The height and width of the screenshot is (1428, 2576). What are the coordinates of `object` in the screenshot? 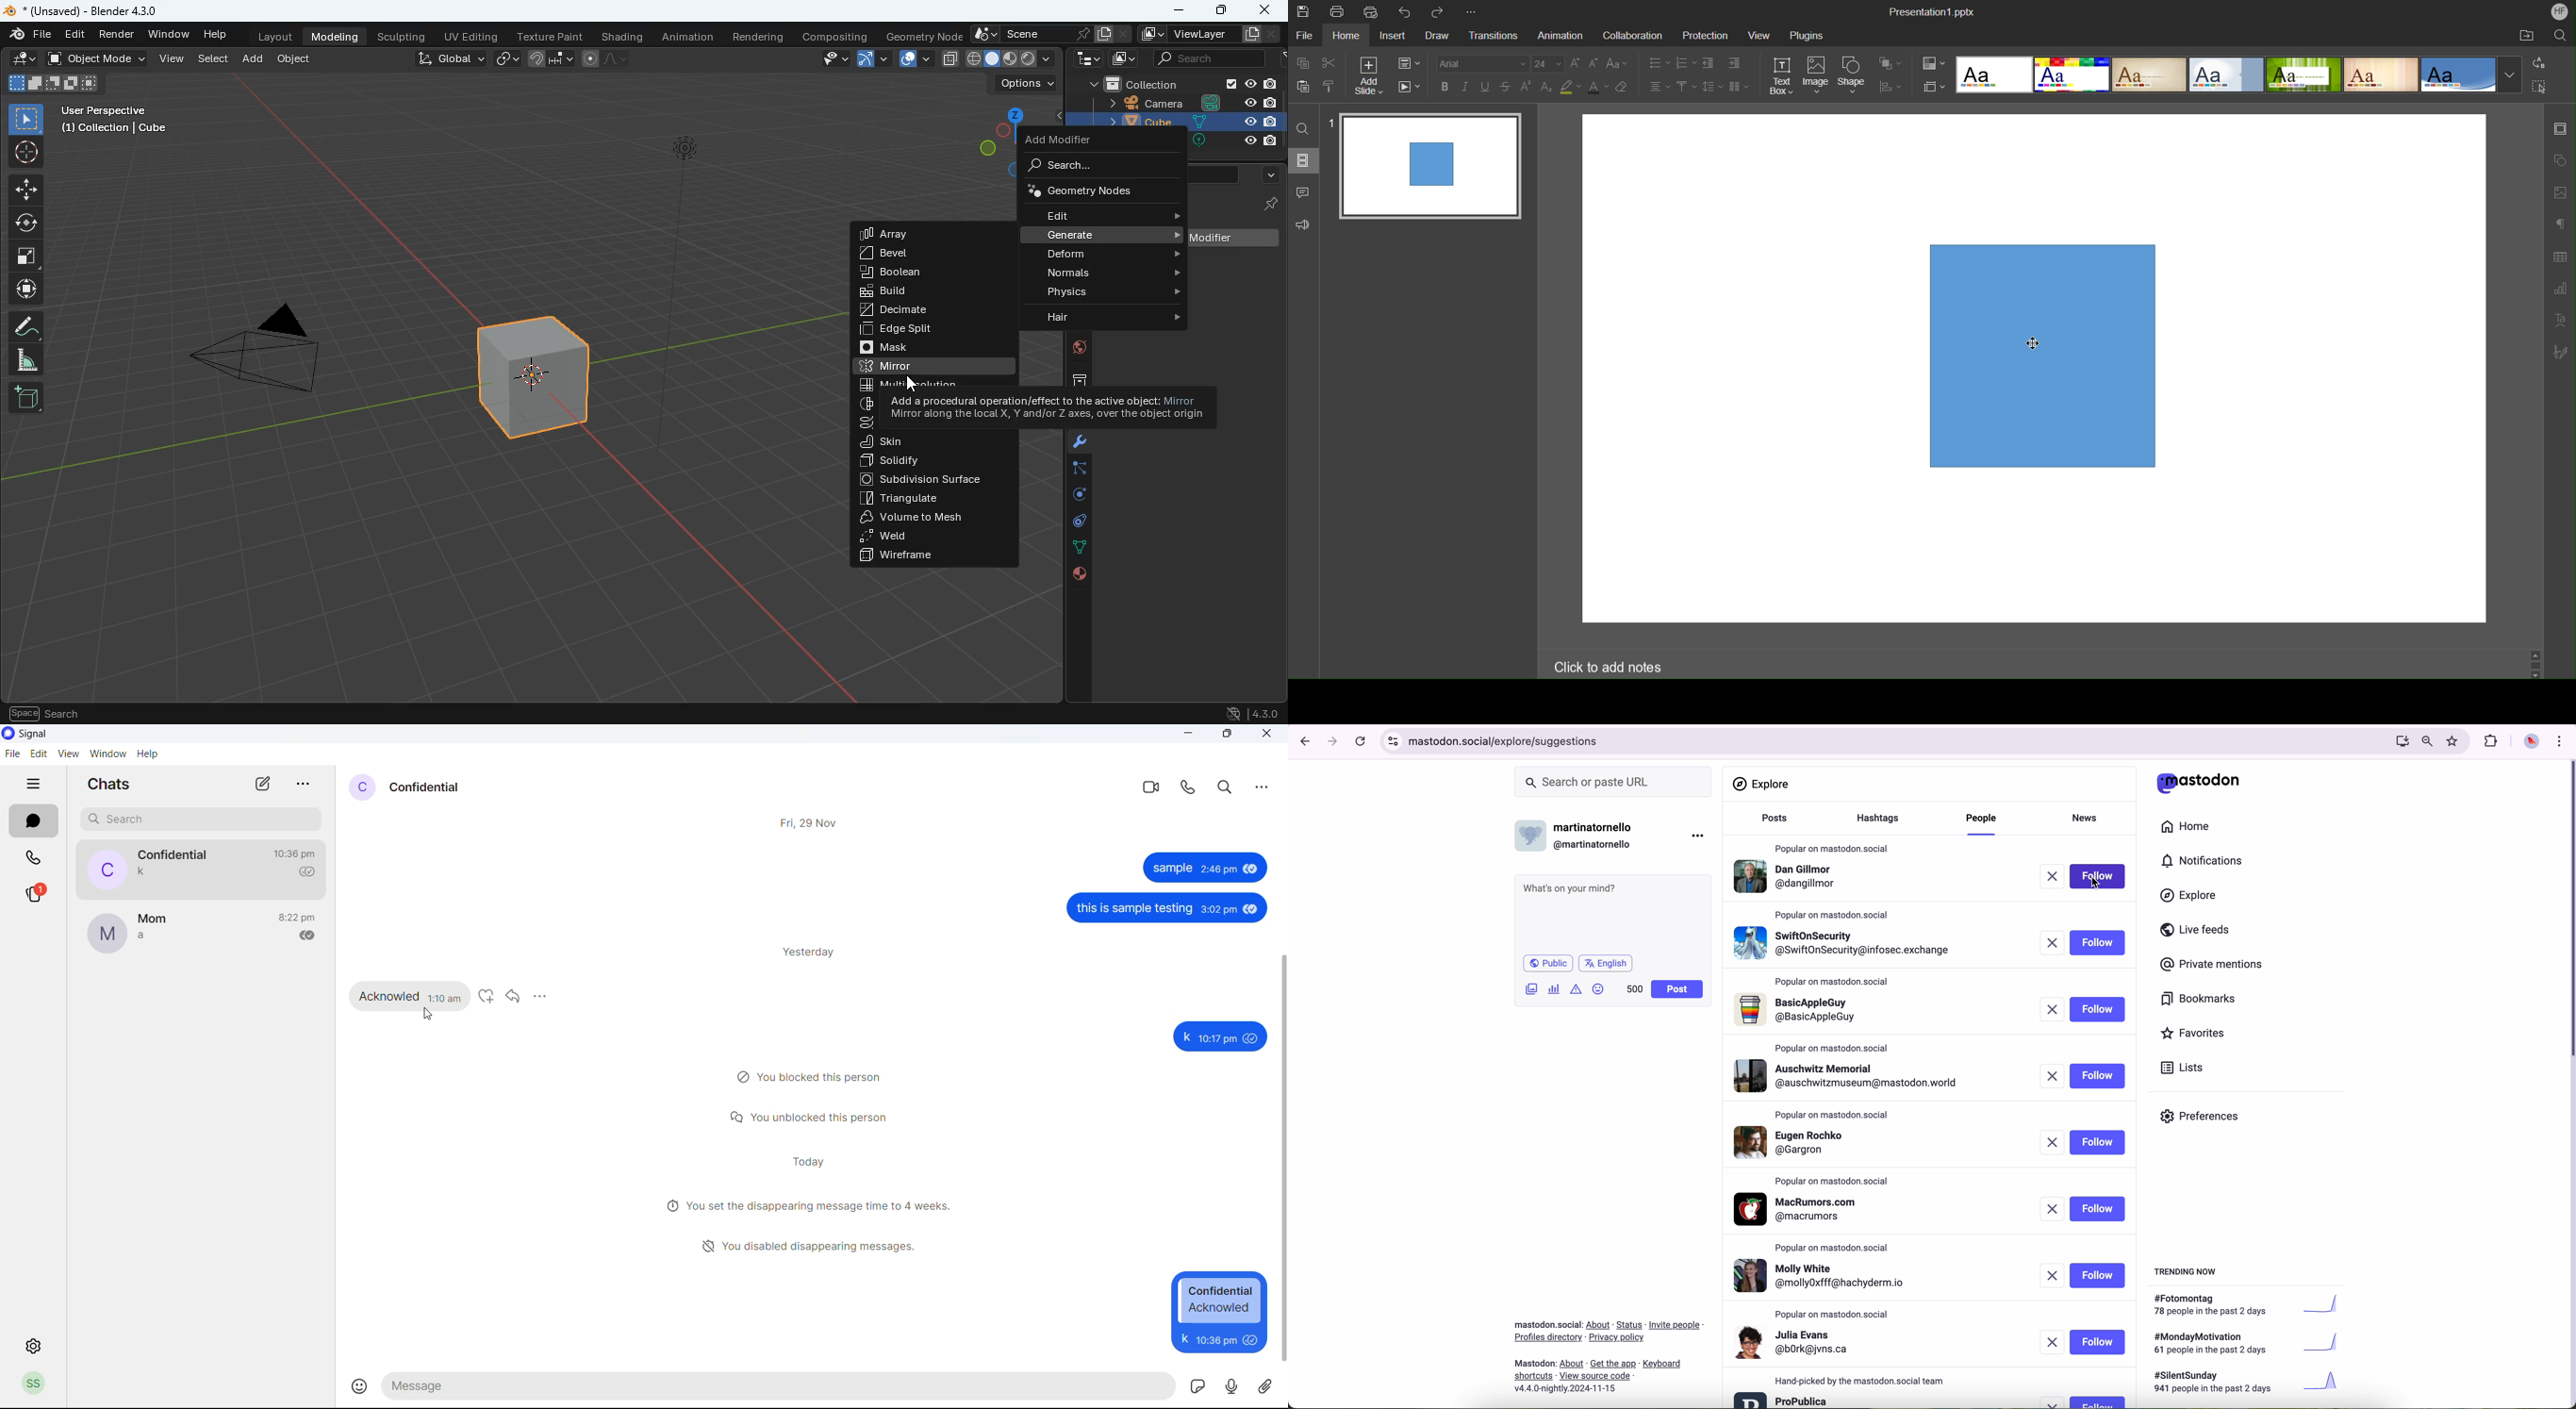 It's located at (295, 58).